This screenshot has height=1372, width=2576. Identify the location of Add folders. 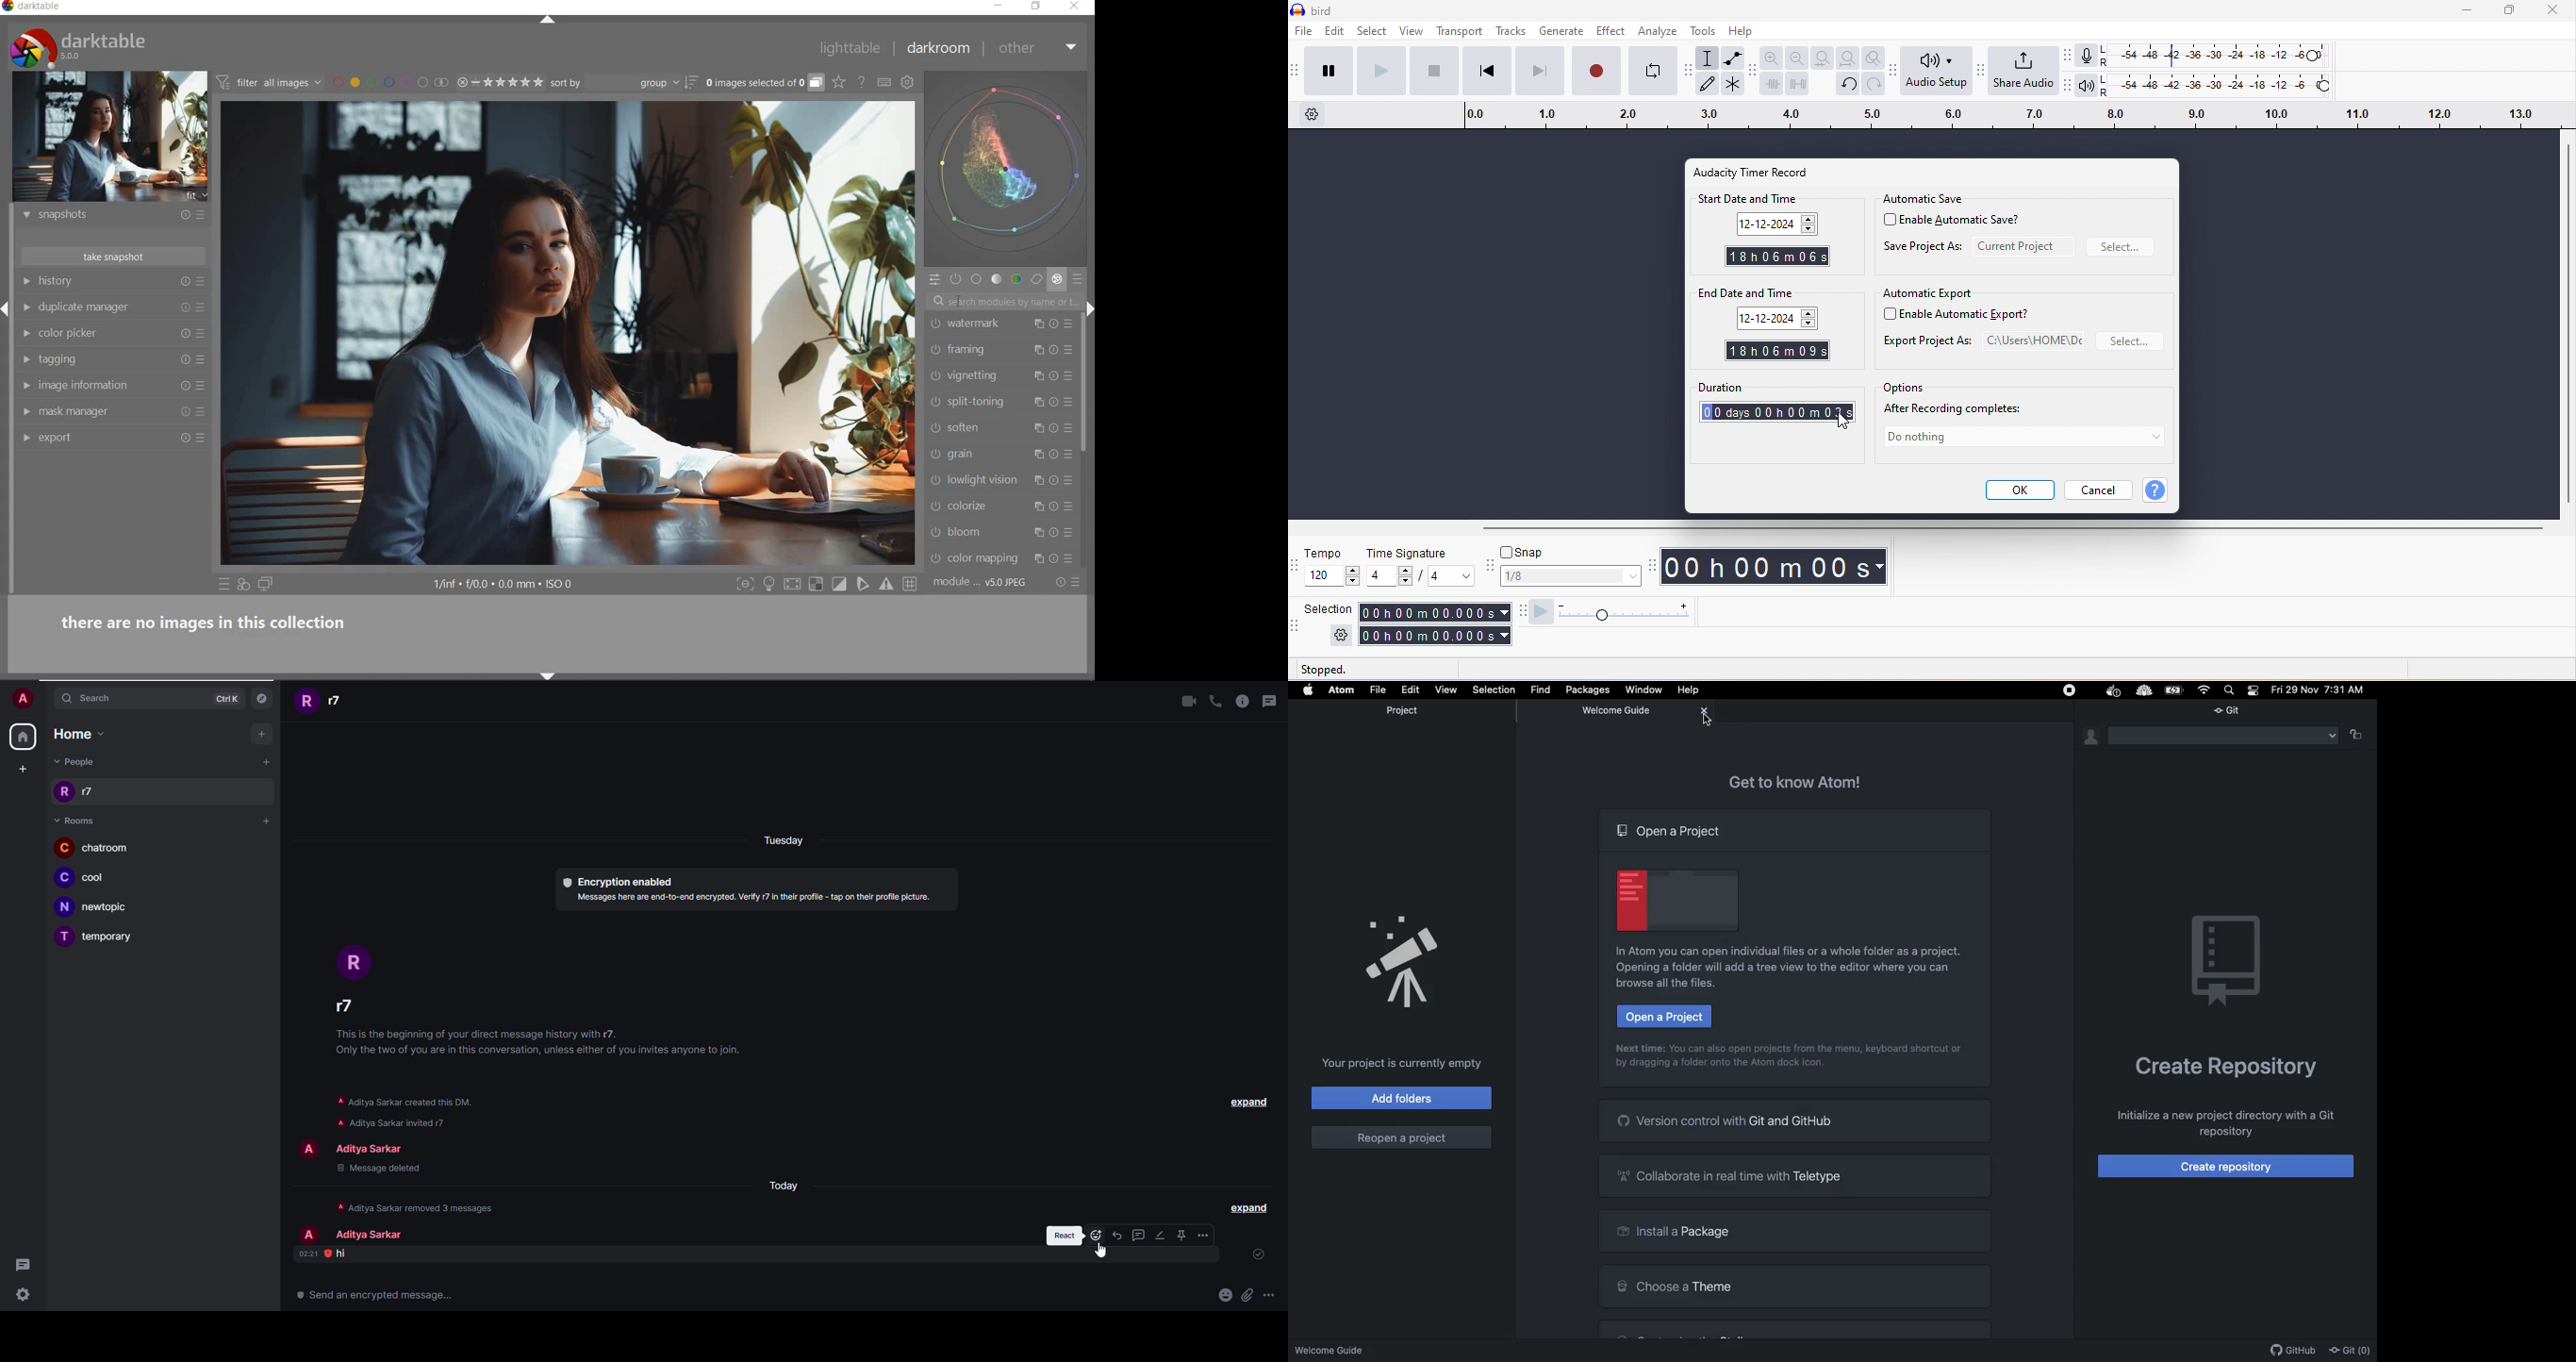
(1401, 1097).